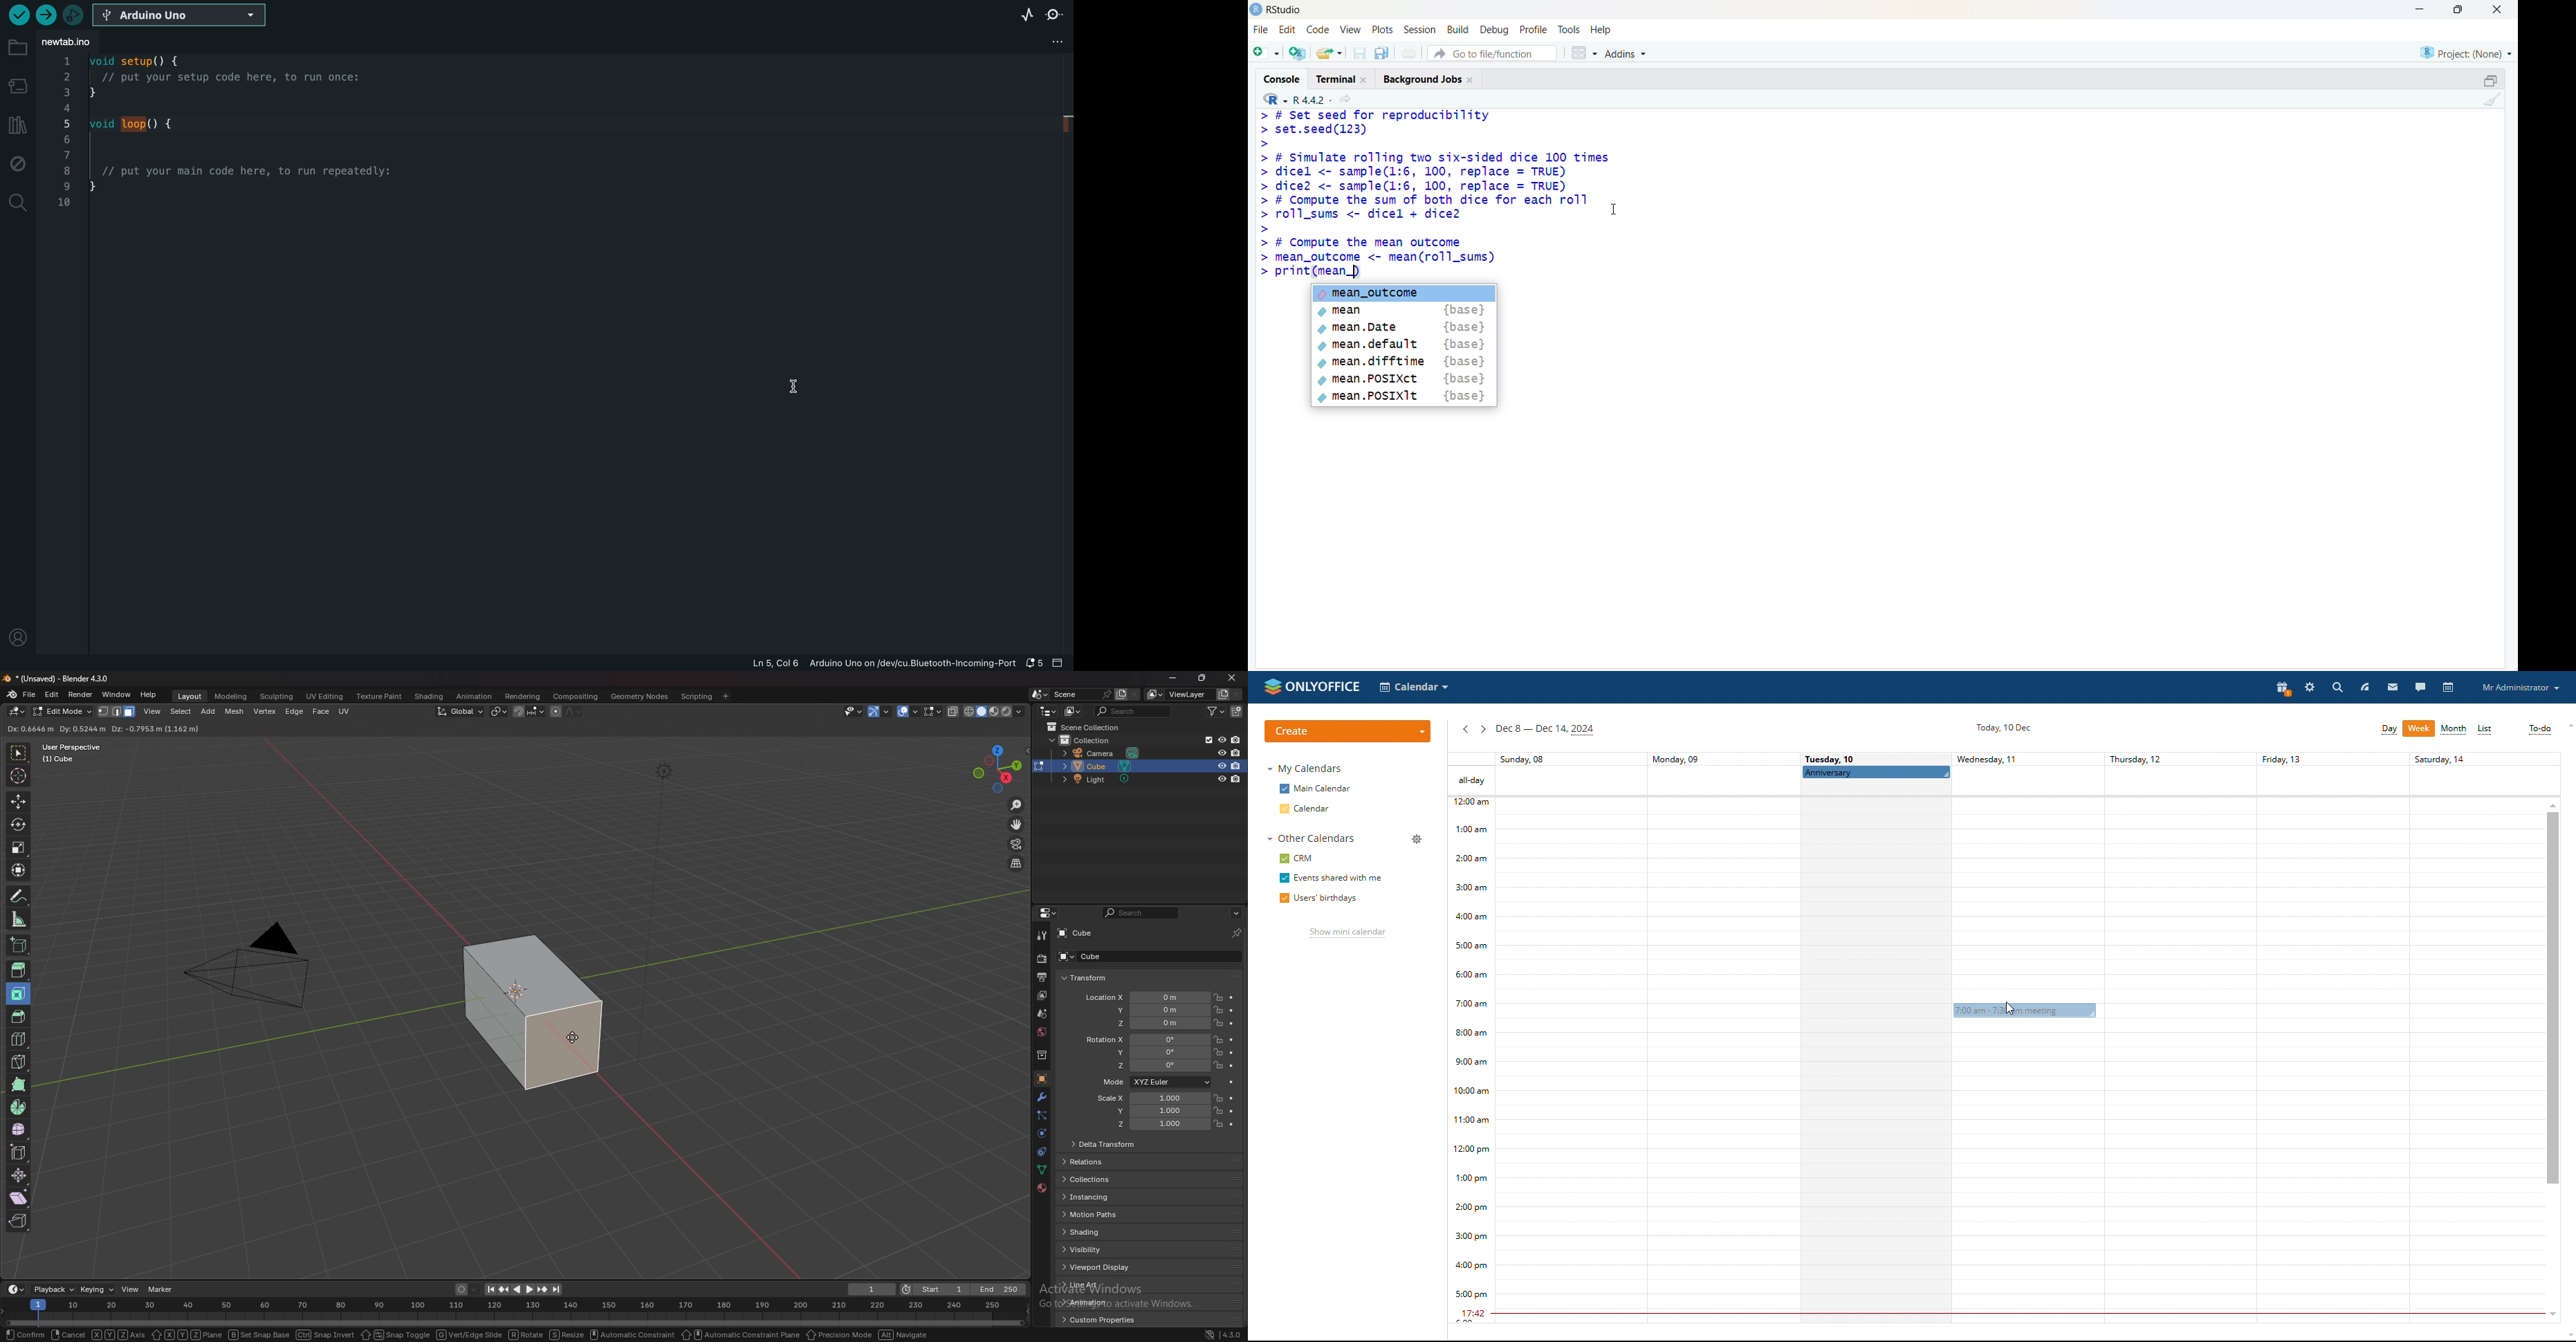 The image size is (2576, 1344). I want to click on pyramid, so click(251, 976).